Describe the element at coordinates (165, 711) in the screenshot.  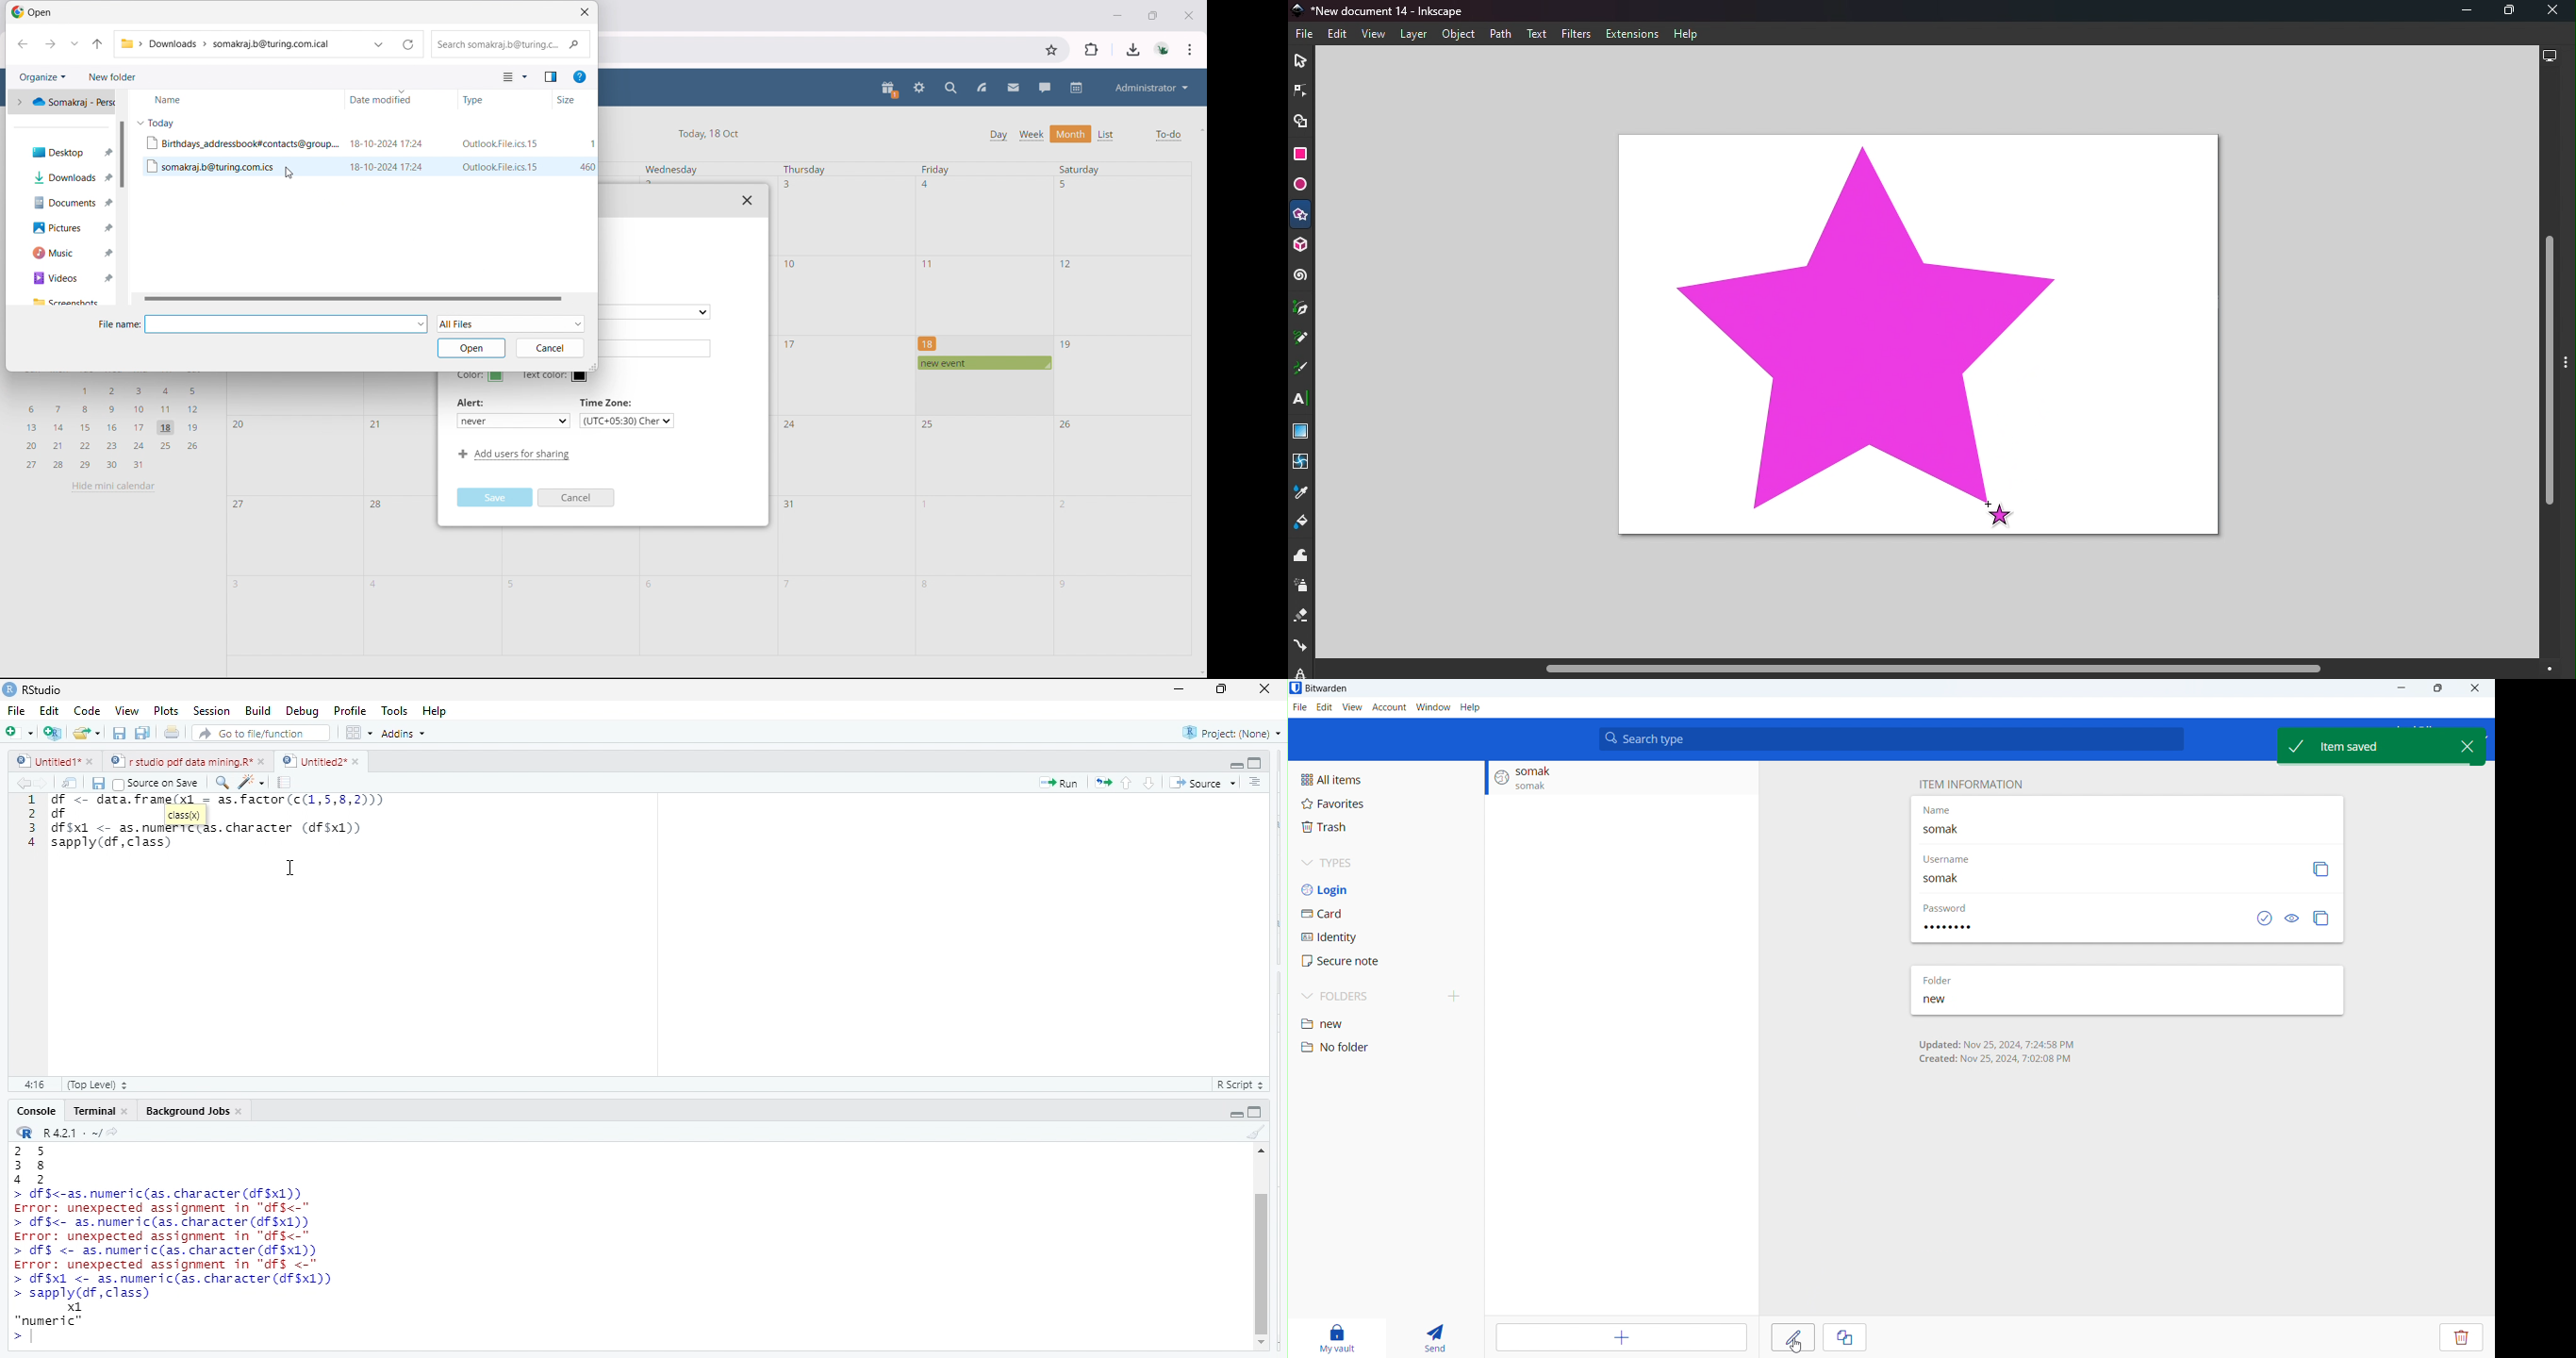
I see `Plots.` at that location.